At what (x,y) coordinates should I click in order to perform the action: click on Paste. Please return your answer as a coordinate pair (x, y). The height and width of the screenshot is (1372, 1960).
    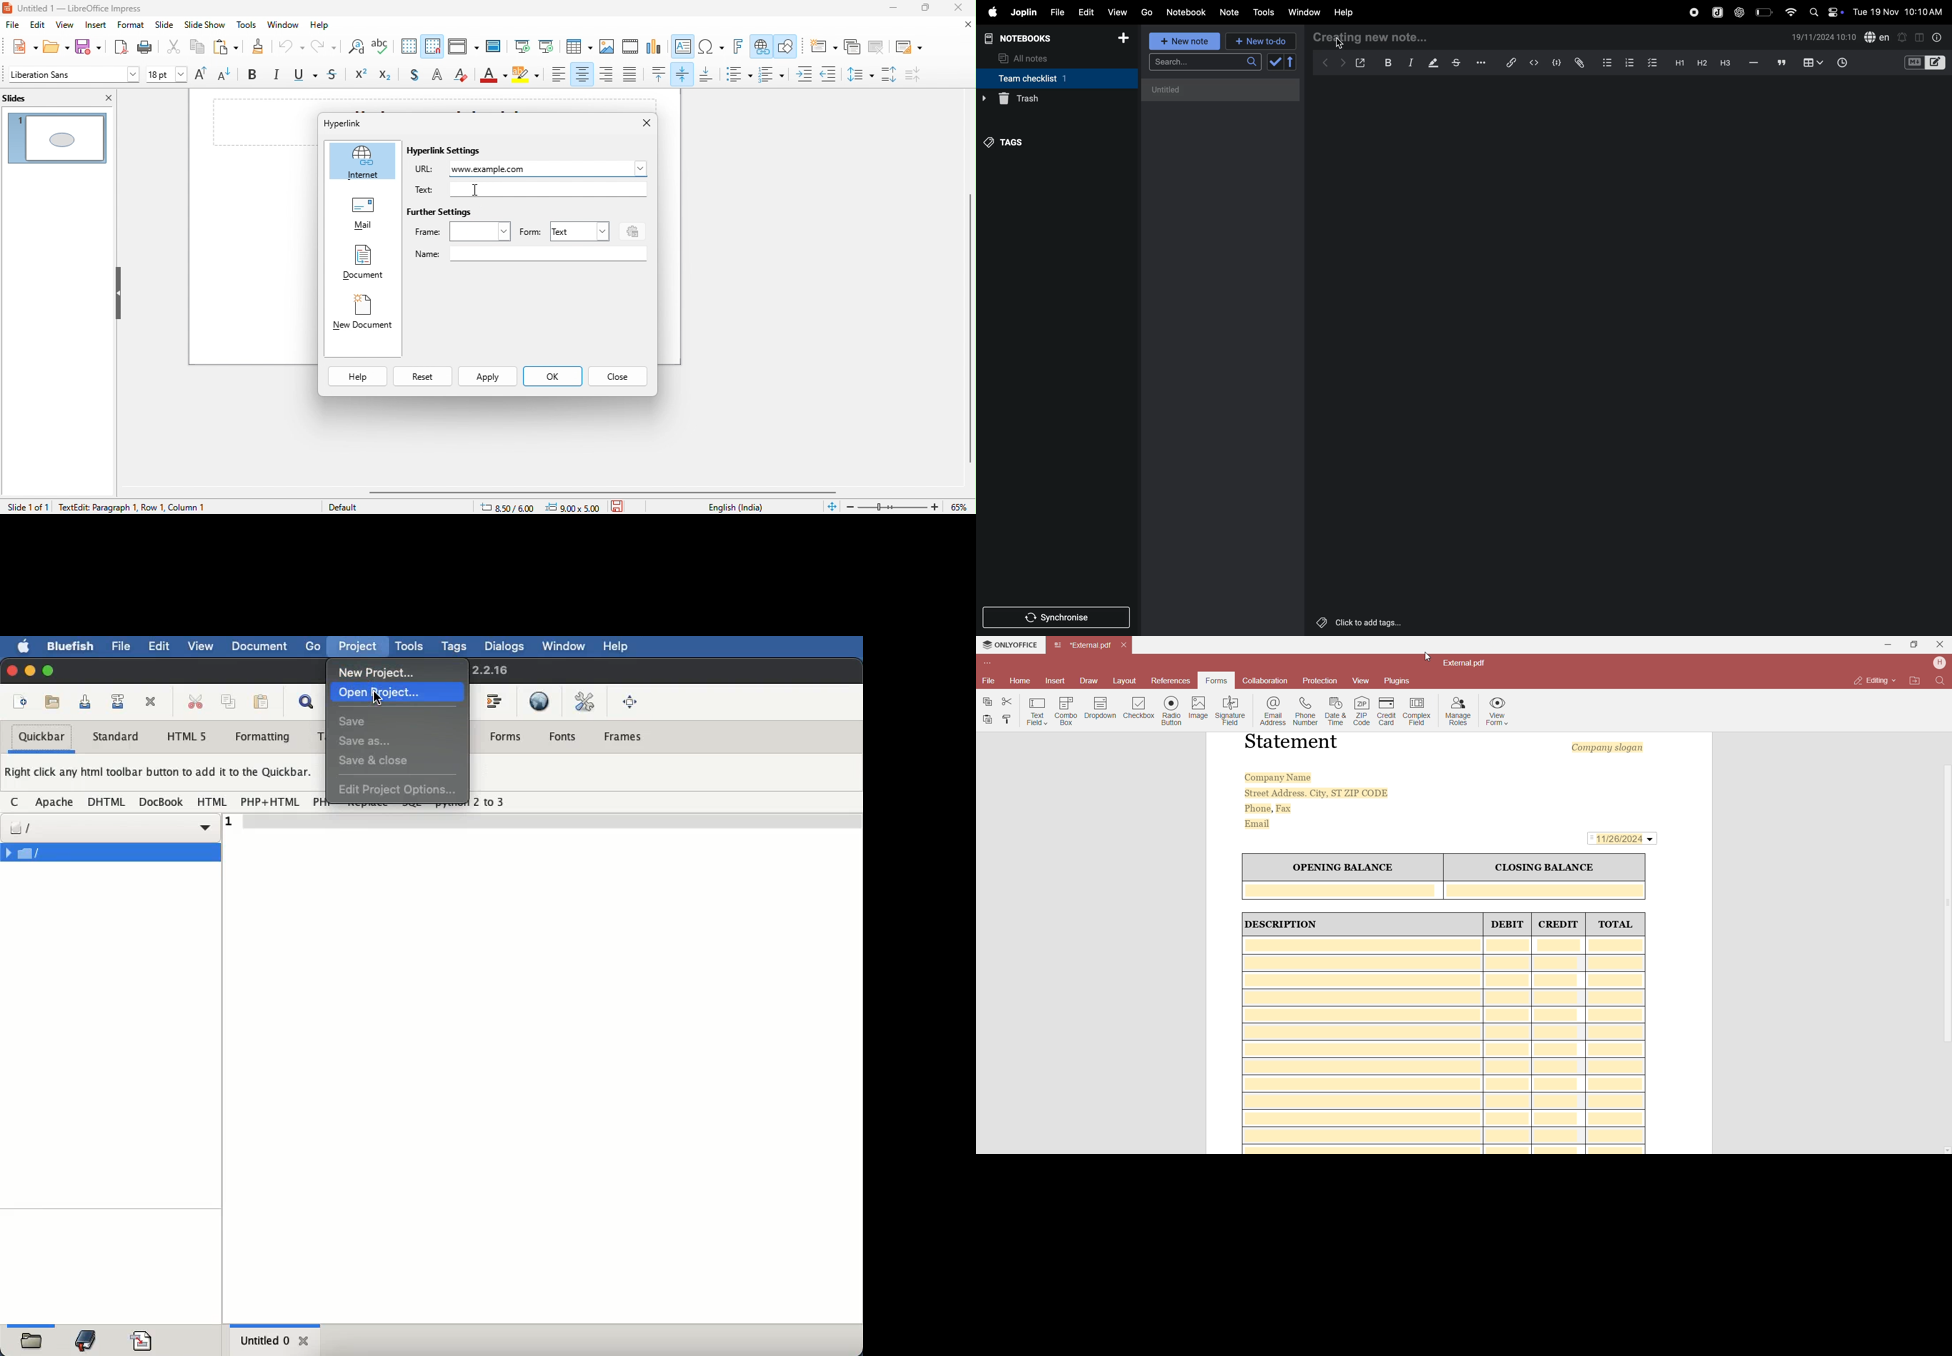
    Looking at the image, I should click on (987, 720).